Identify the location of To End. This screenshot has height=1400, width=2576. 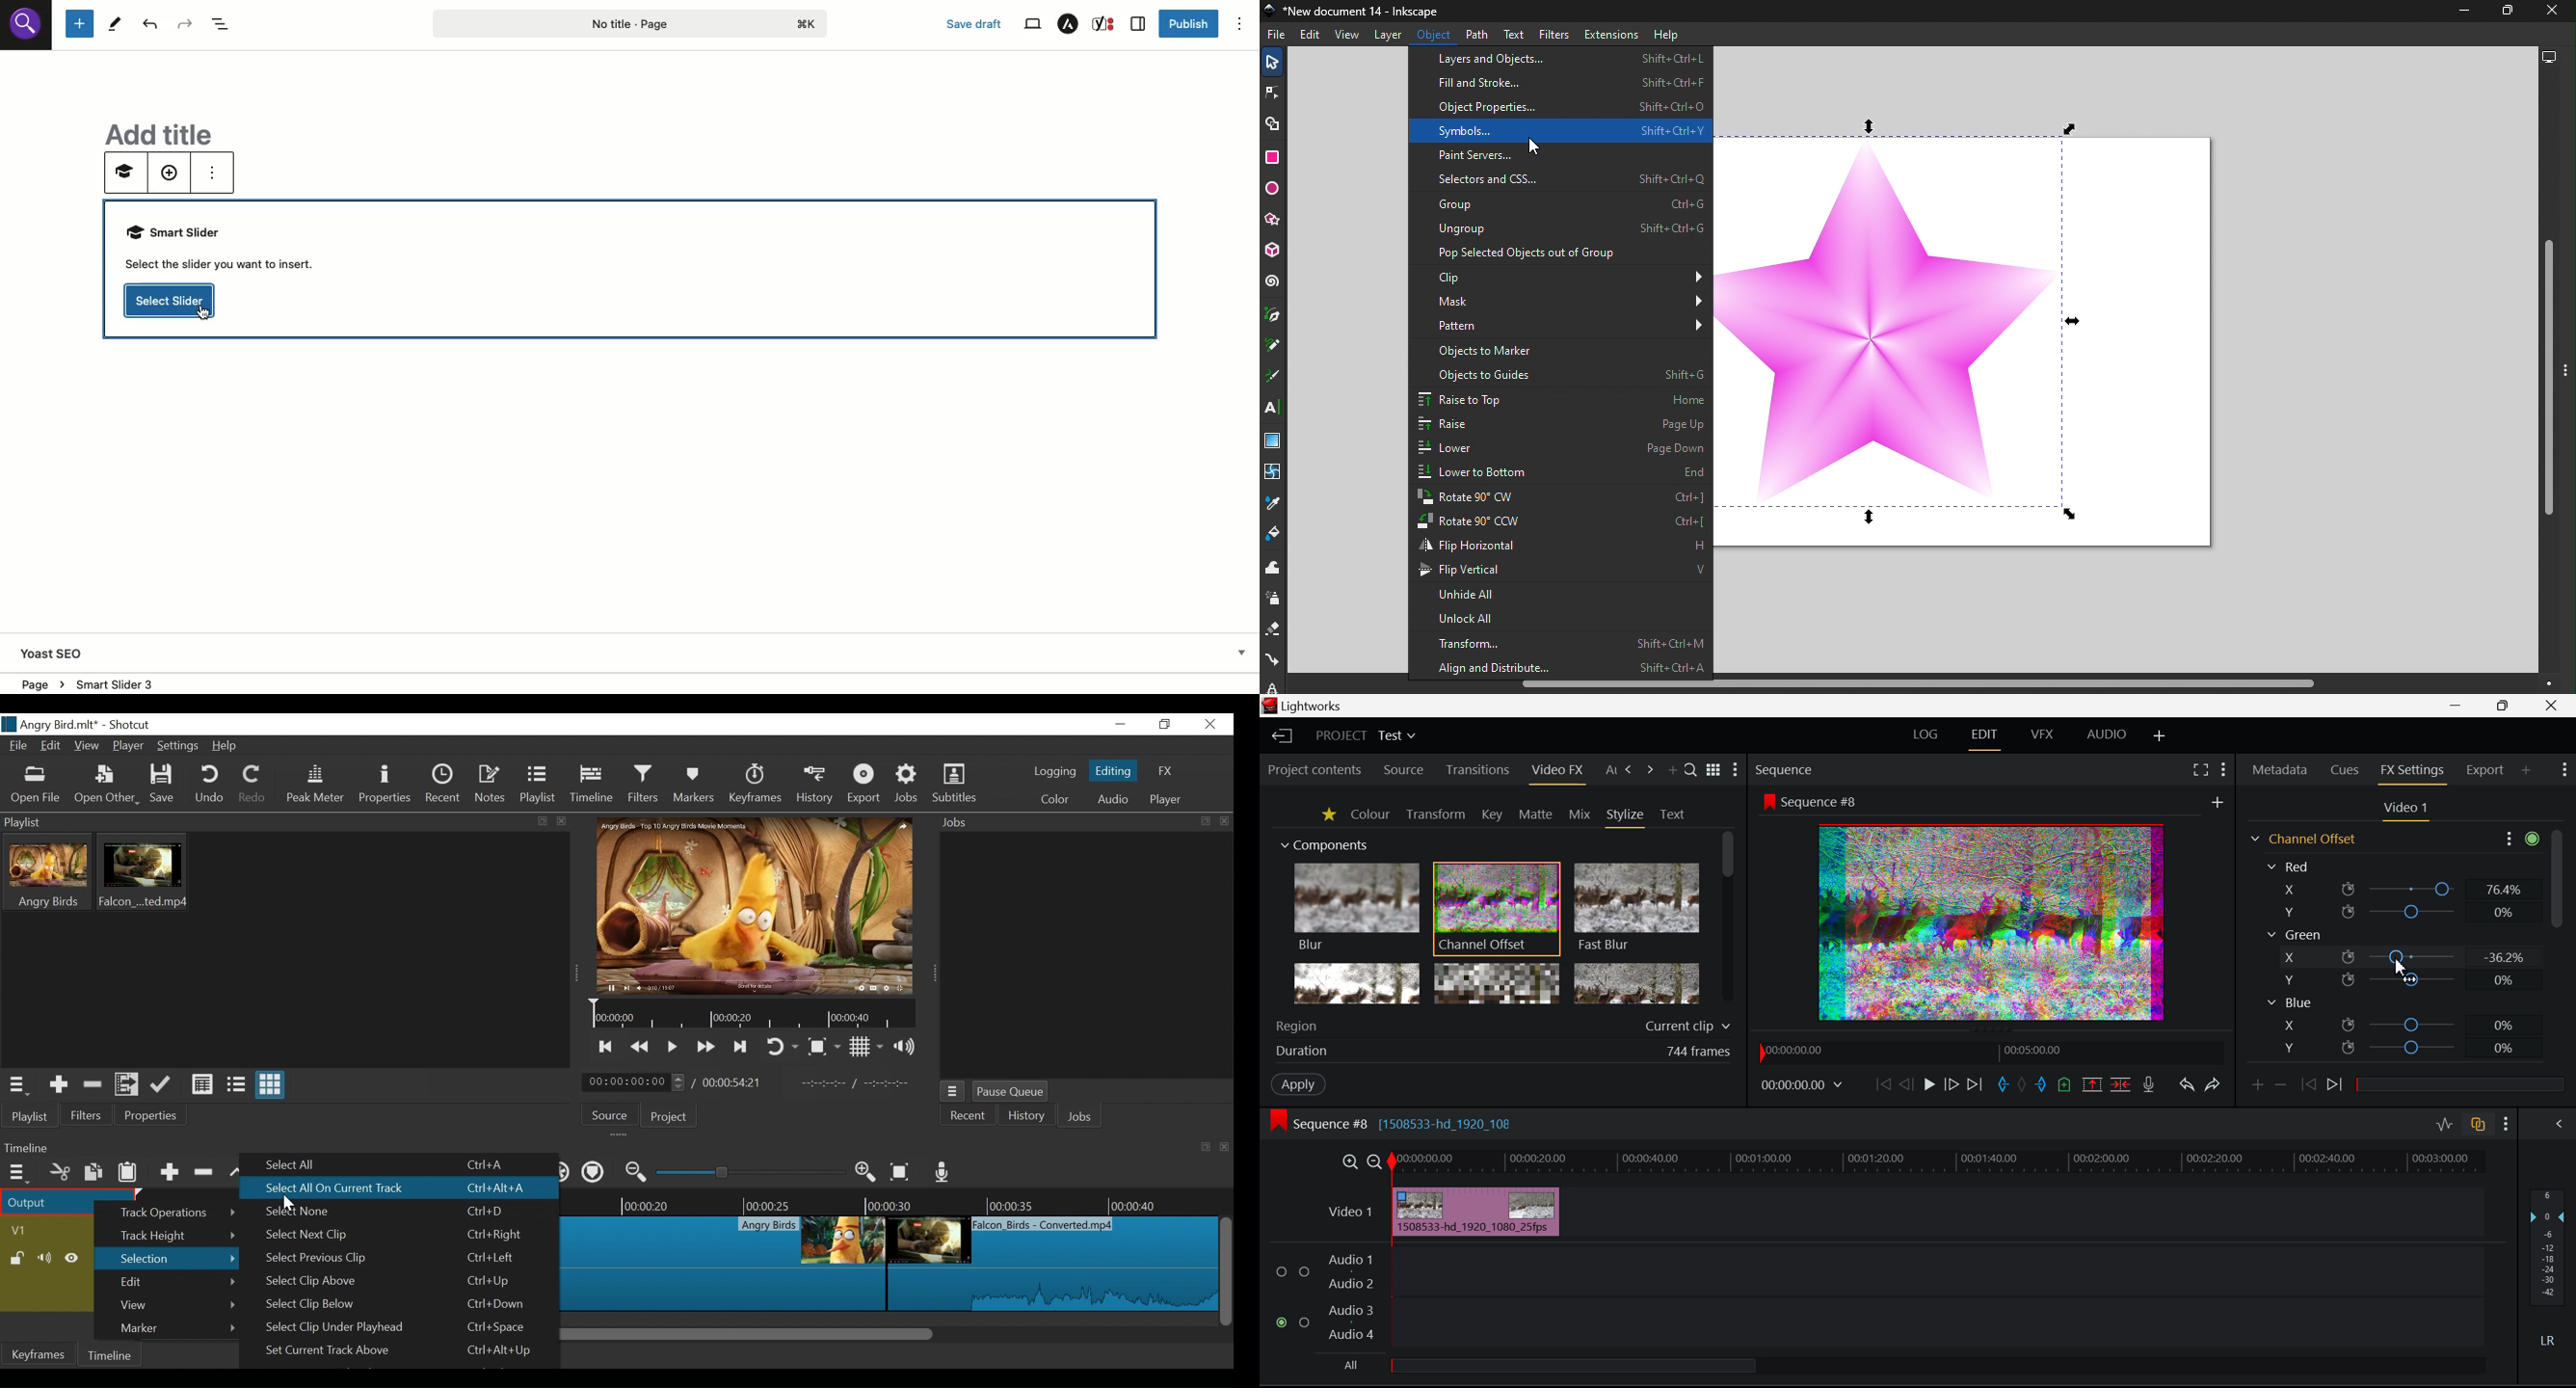
(1978, 1086).